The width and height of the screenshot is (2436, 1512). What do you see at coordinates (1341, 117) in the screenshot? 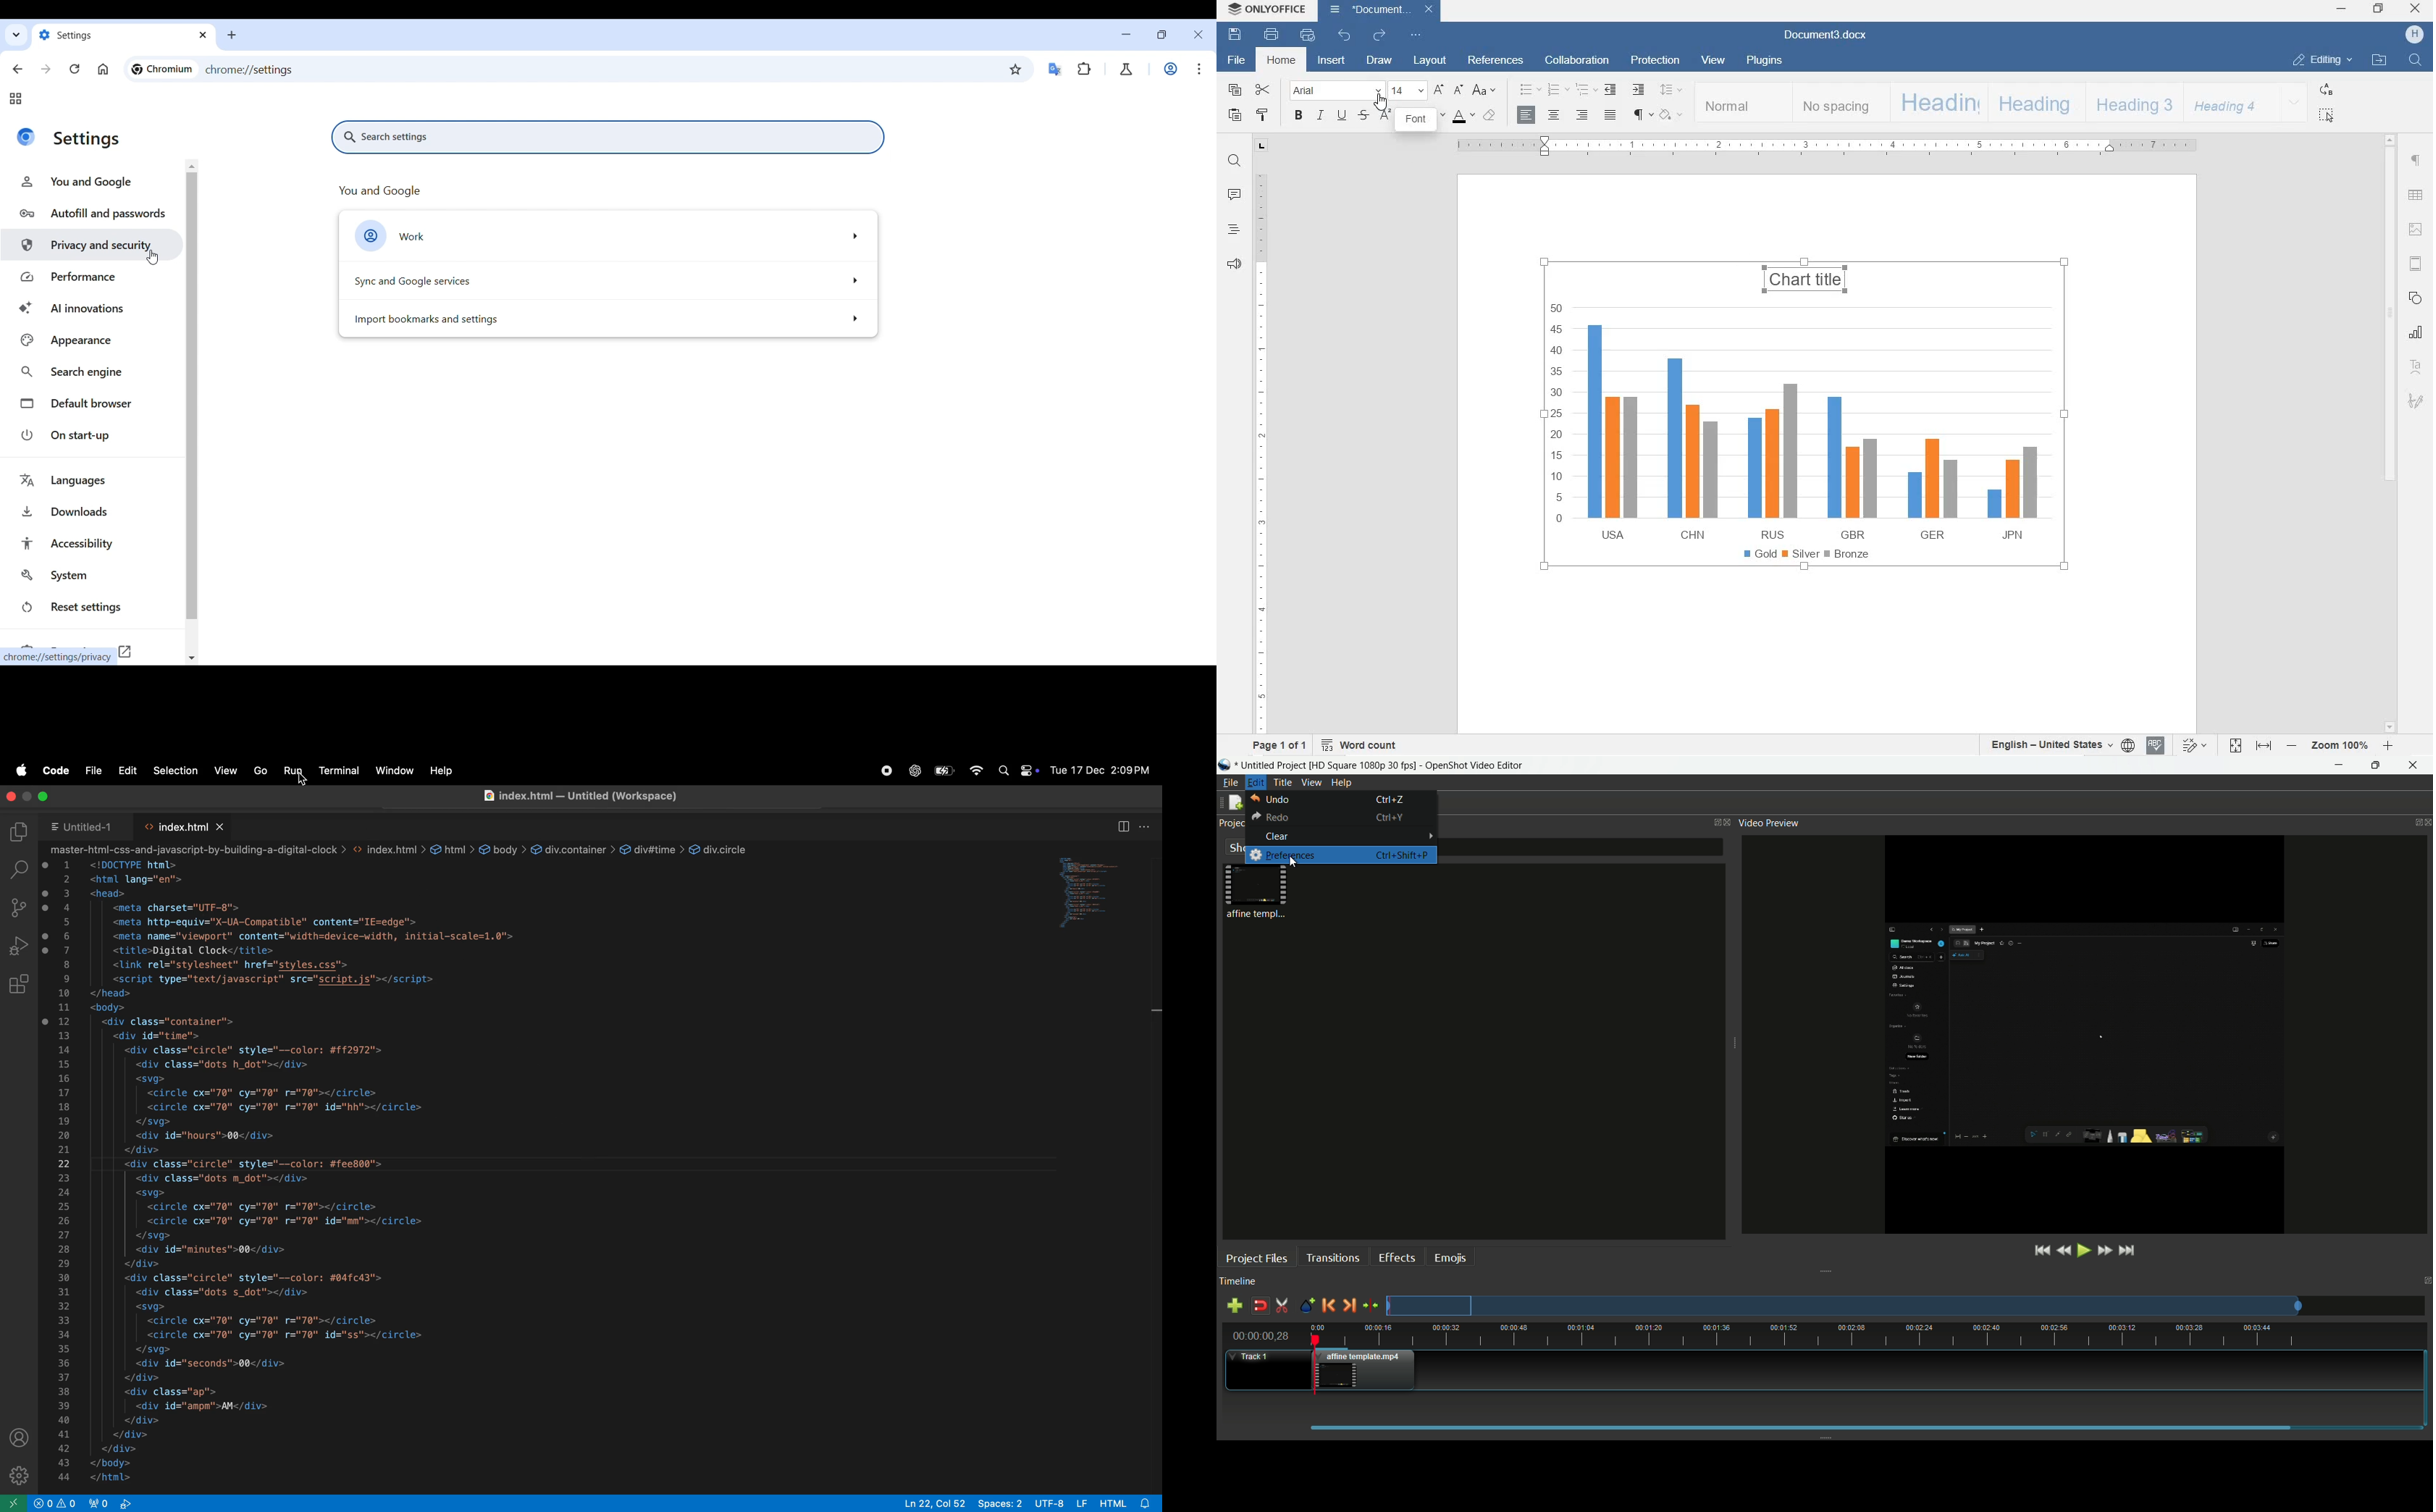
I see `UNDERLINE` at bounding box center [1341, 117].